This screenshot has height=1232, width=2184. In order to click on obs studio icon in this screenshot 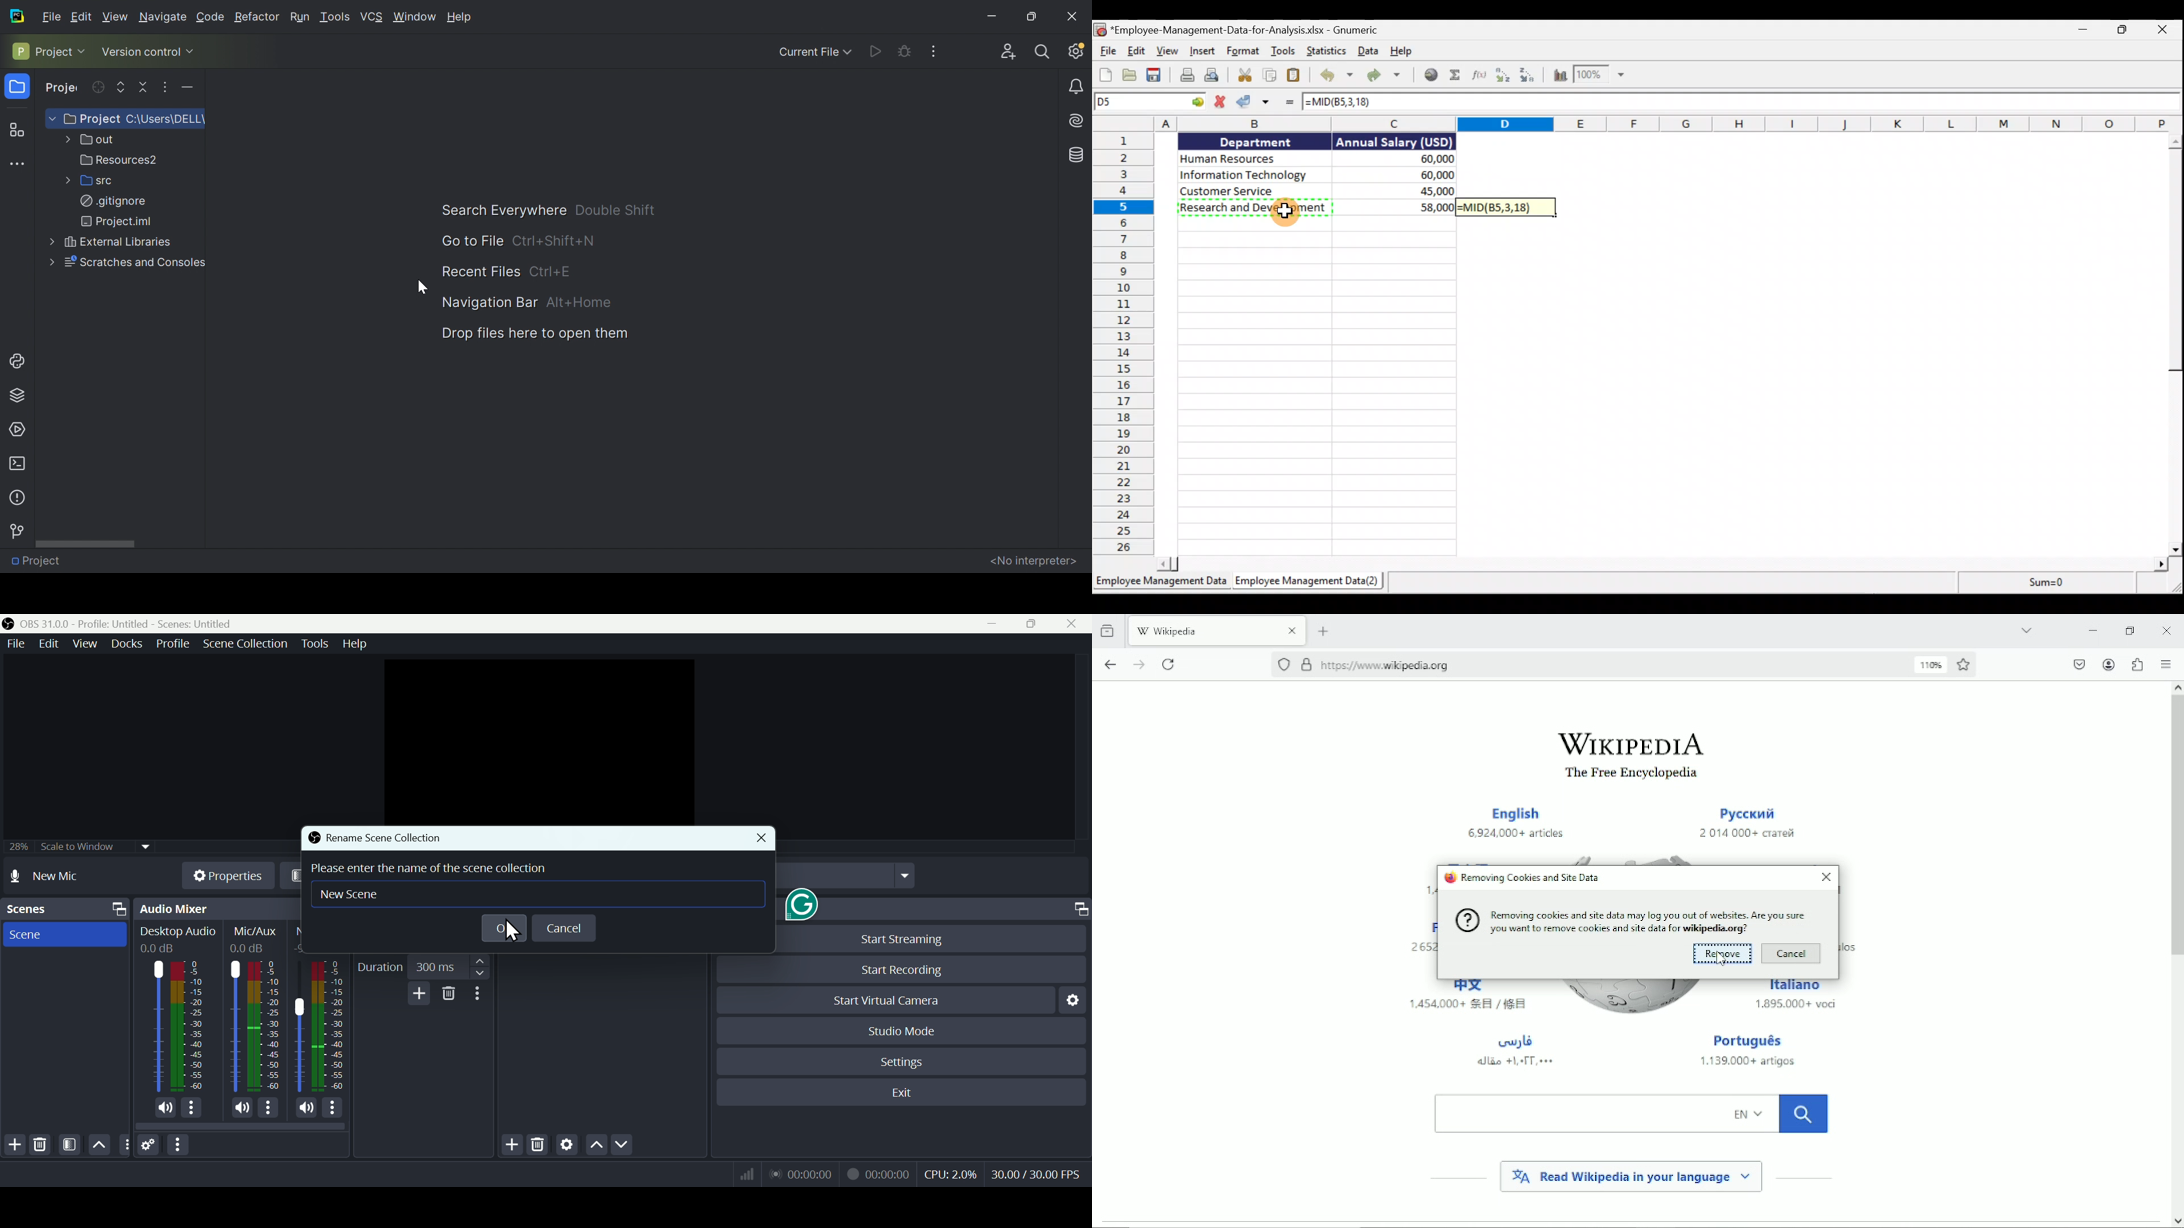, I will do `click(11, 623)`.